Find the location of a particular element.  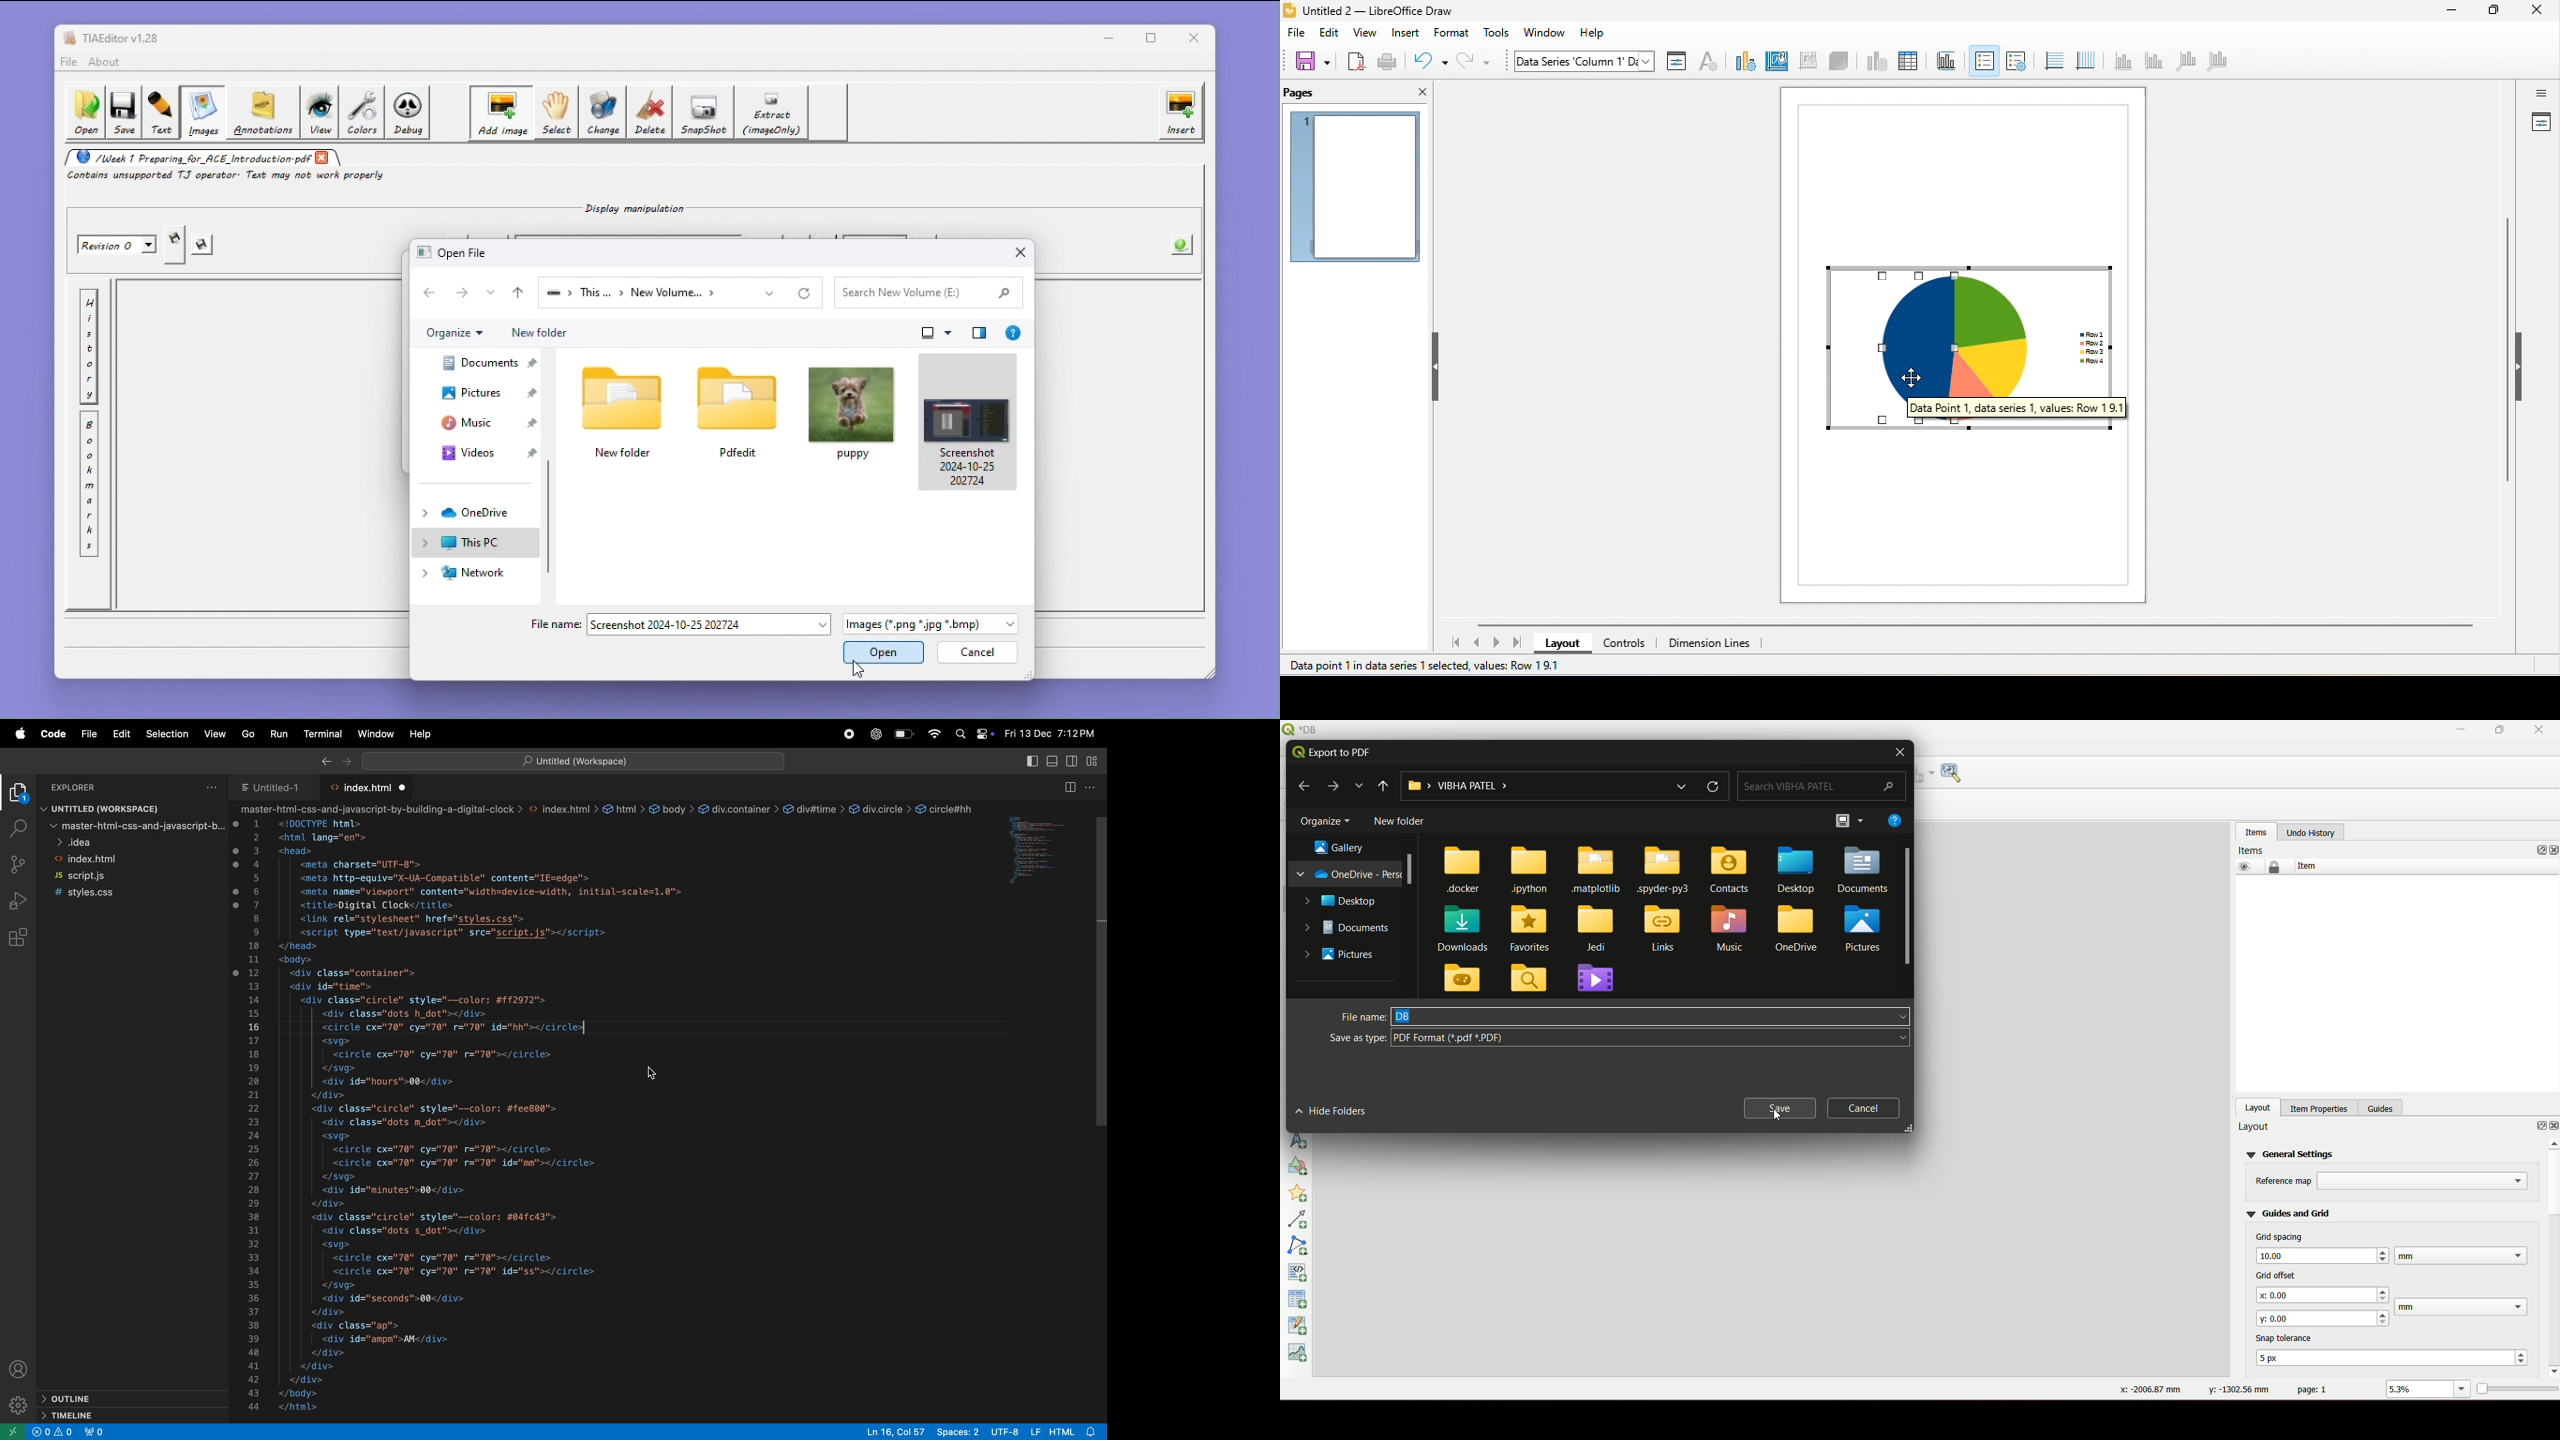

data point 1, data series1, values row 1.9.1 is located at coordinates (2047, 408).